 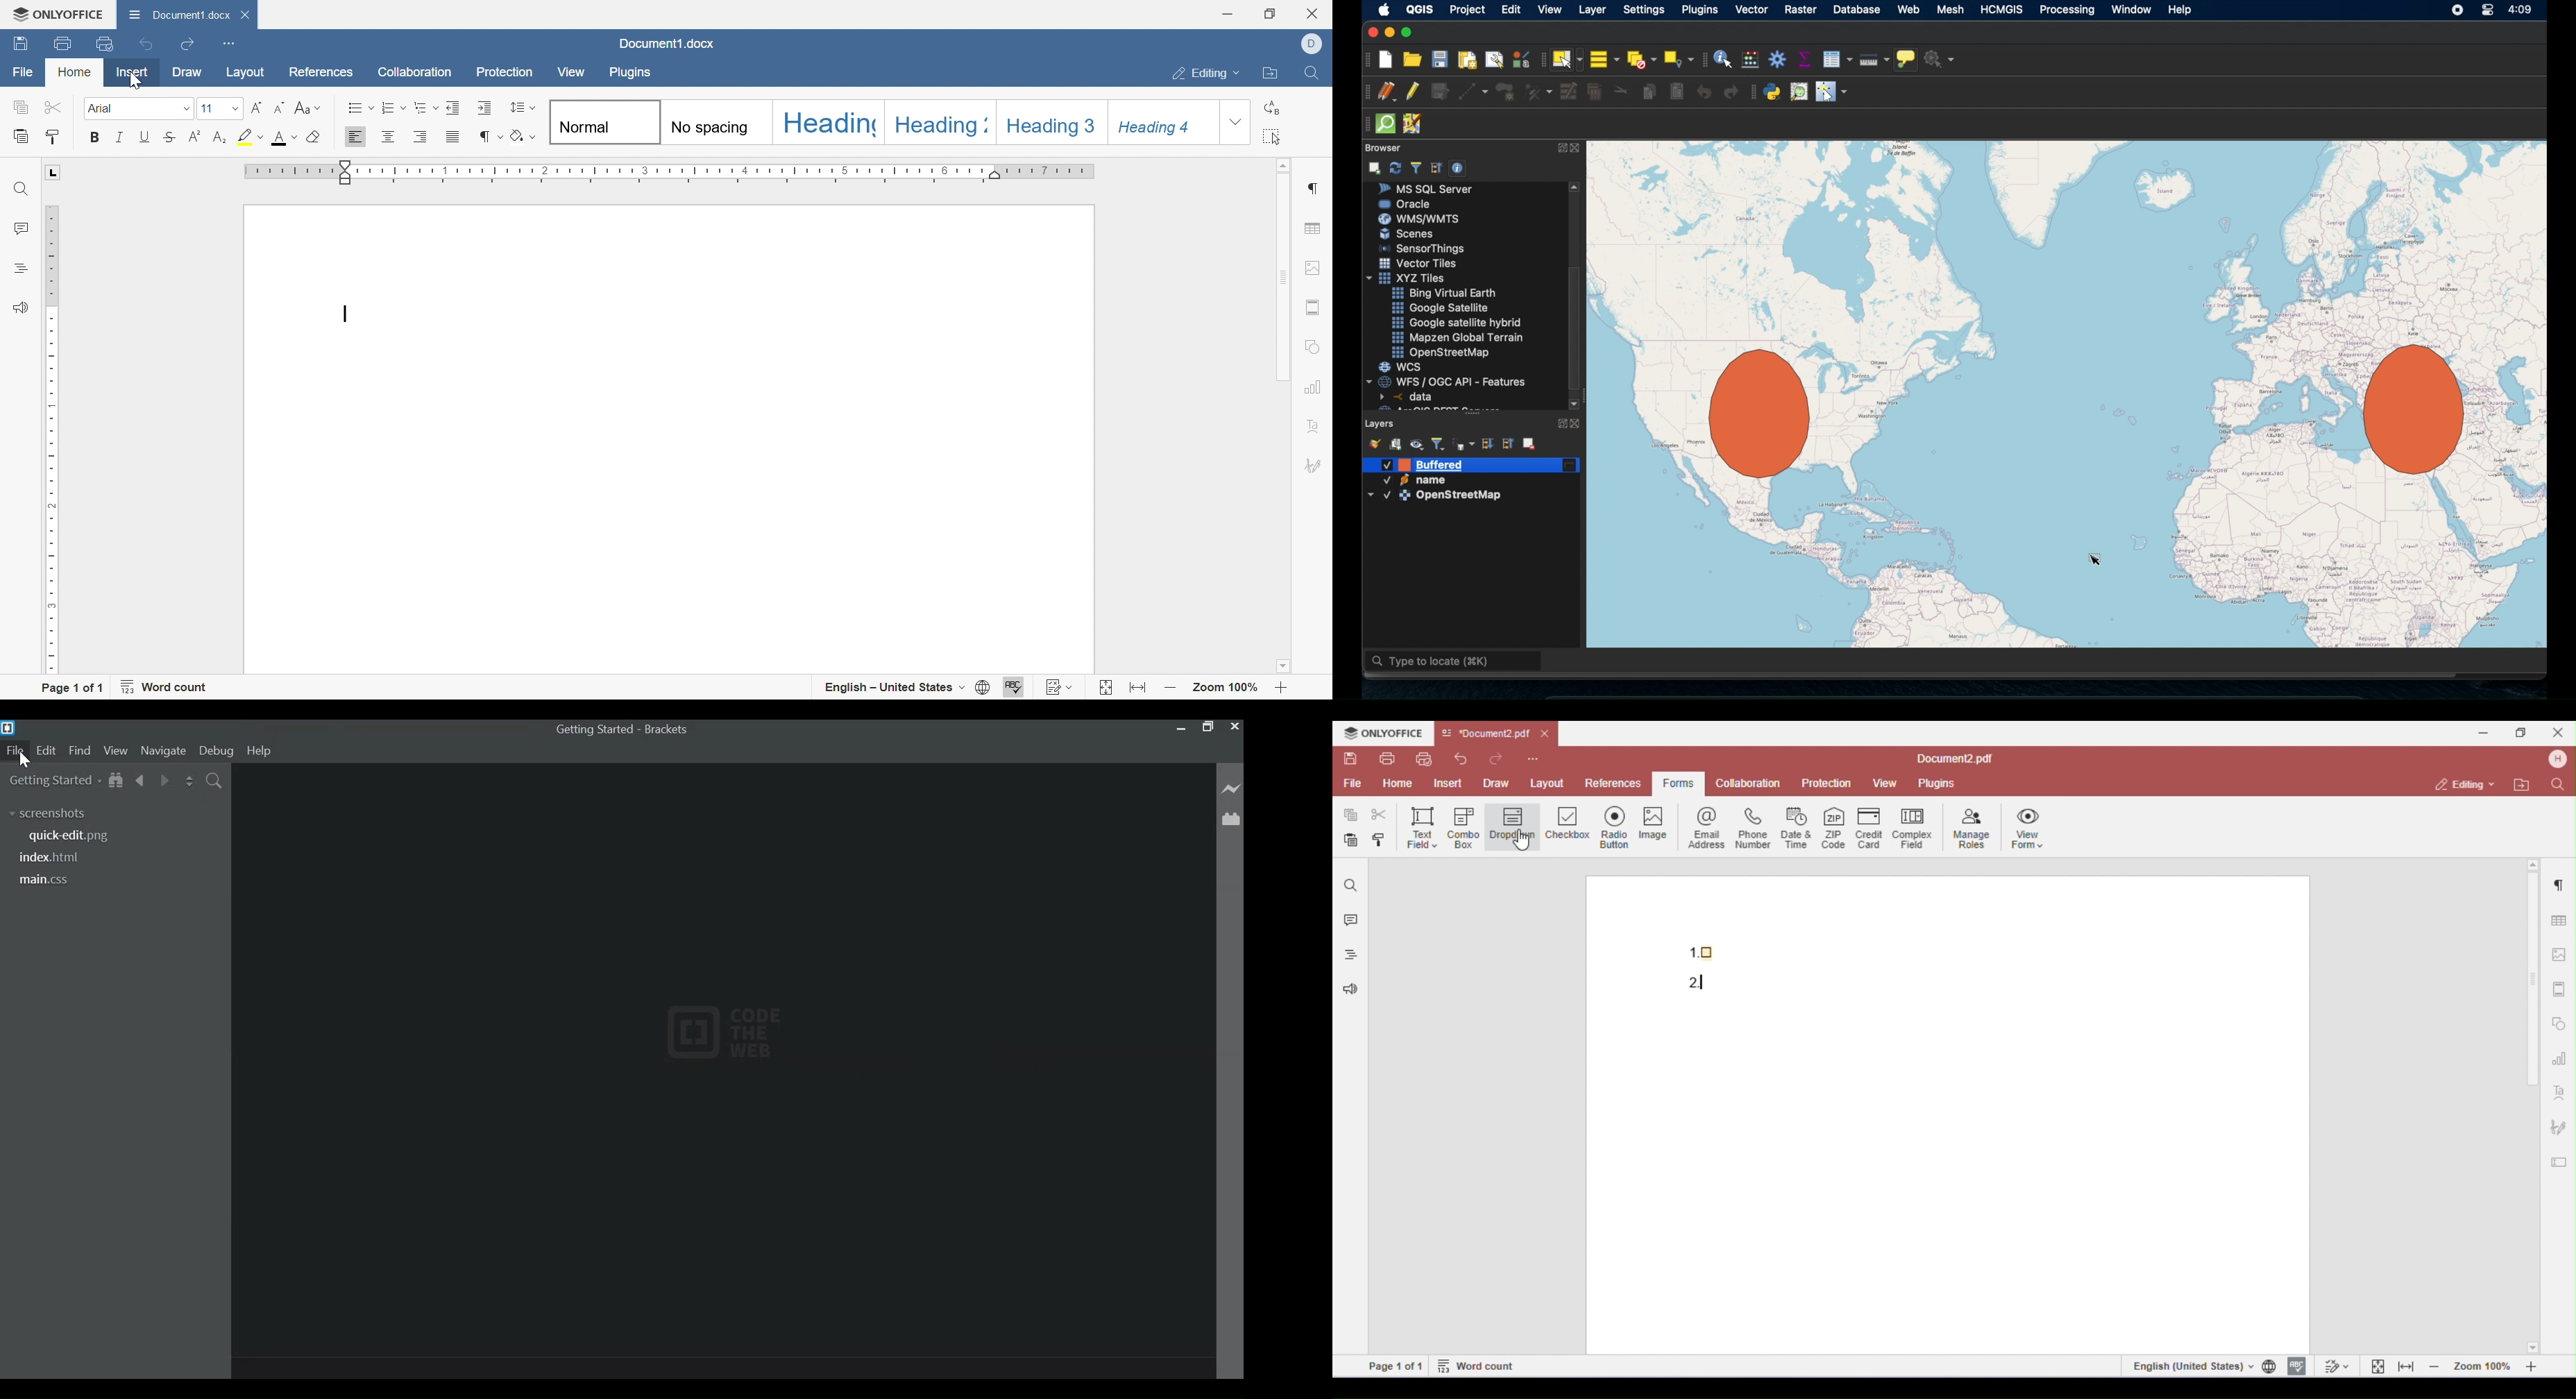 I want to click on Split the Editor Vertically or Horizontally, so click(x=188, y=780).